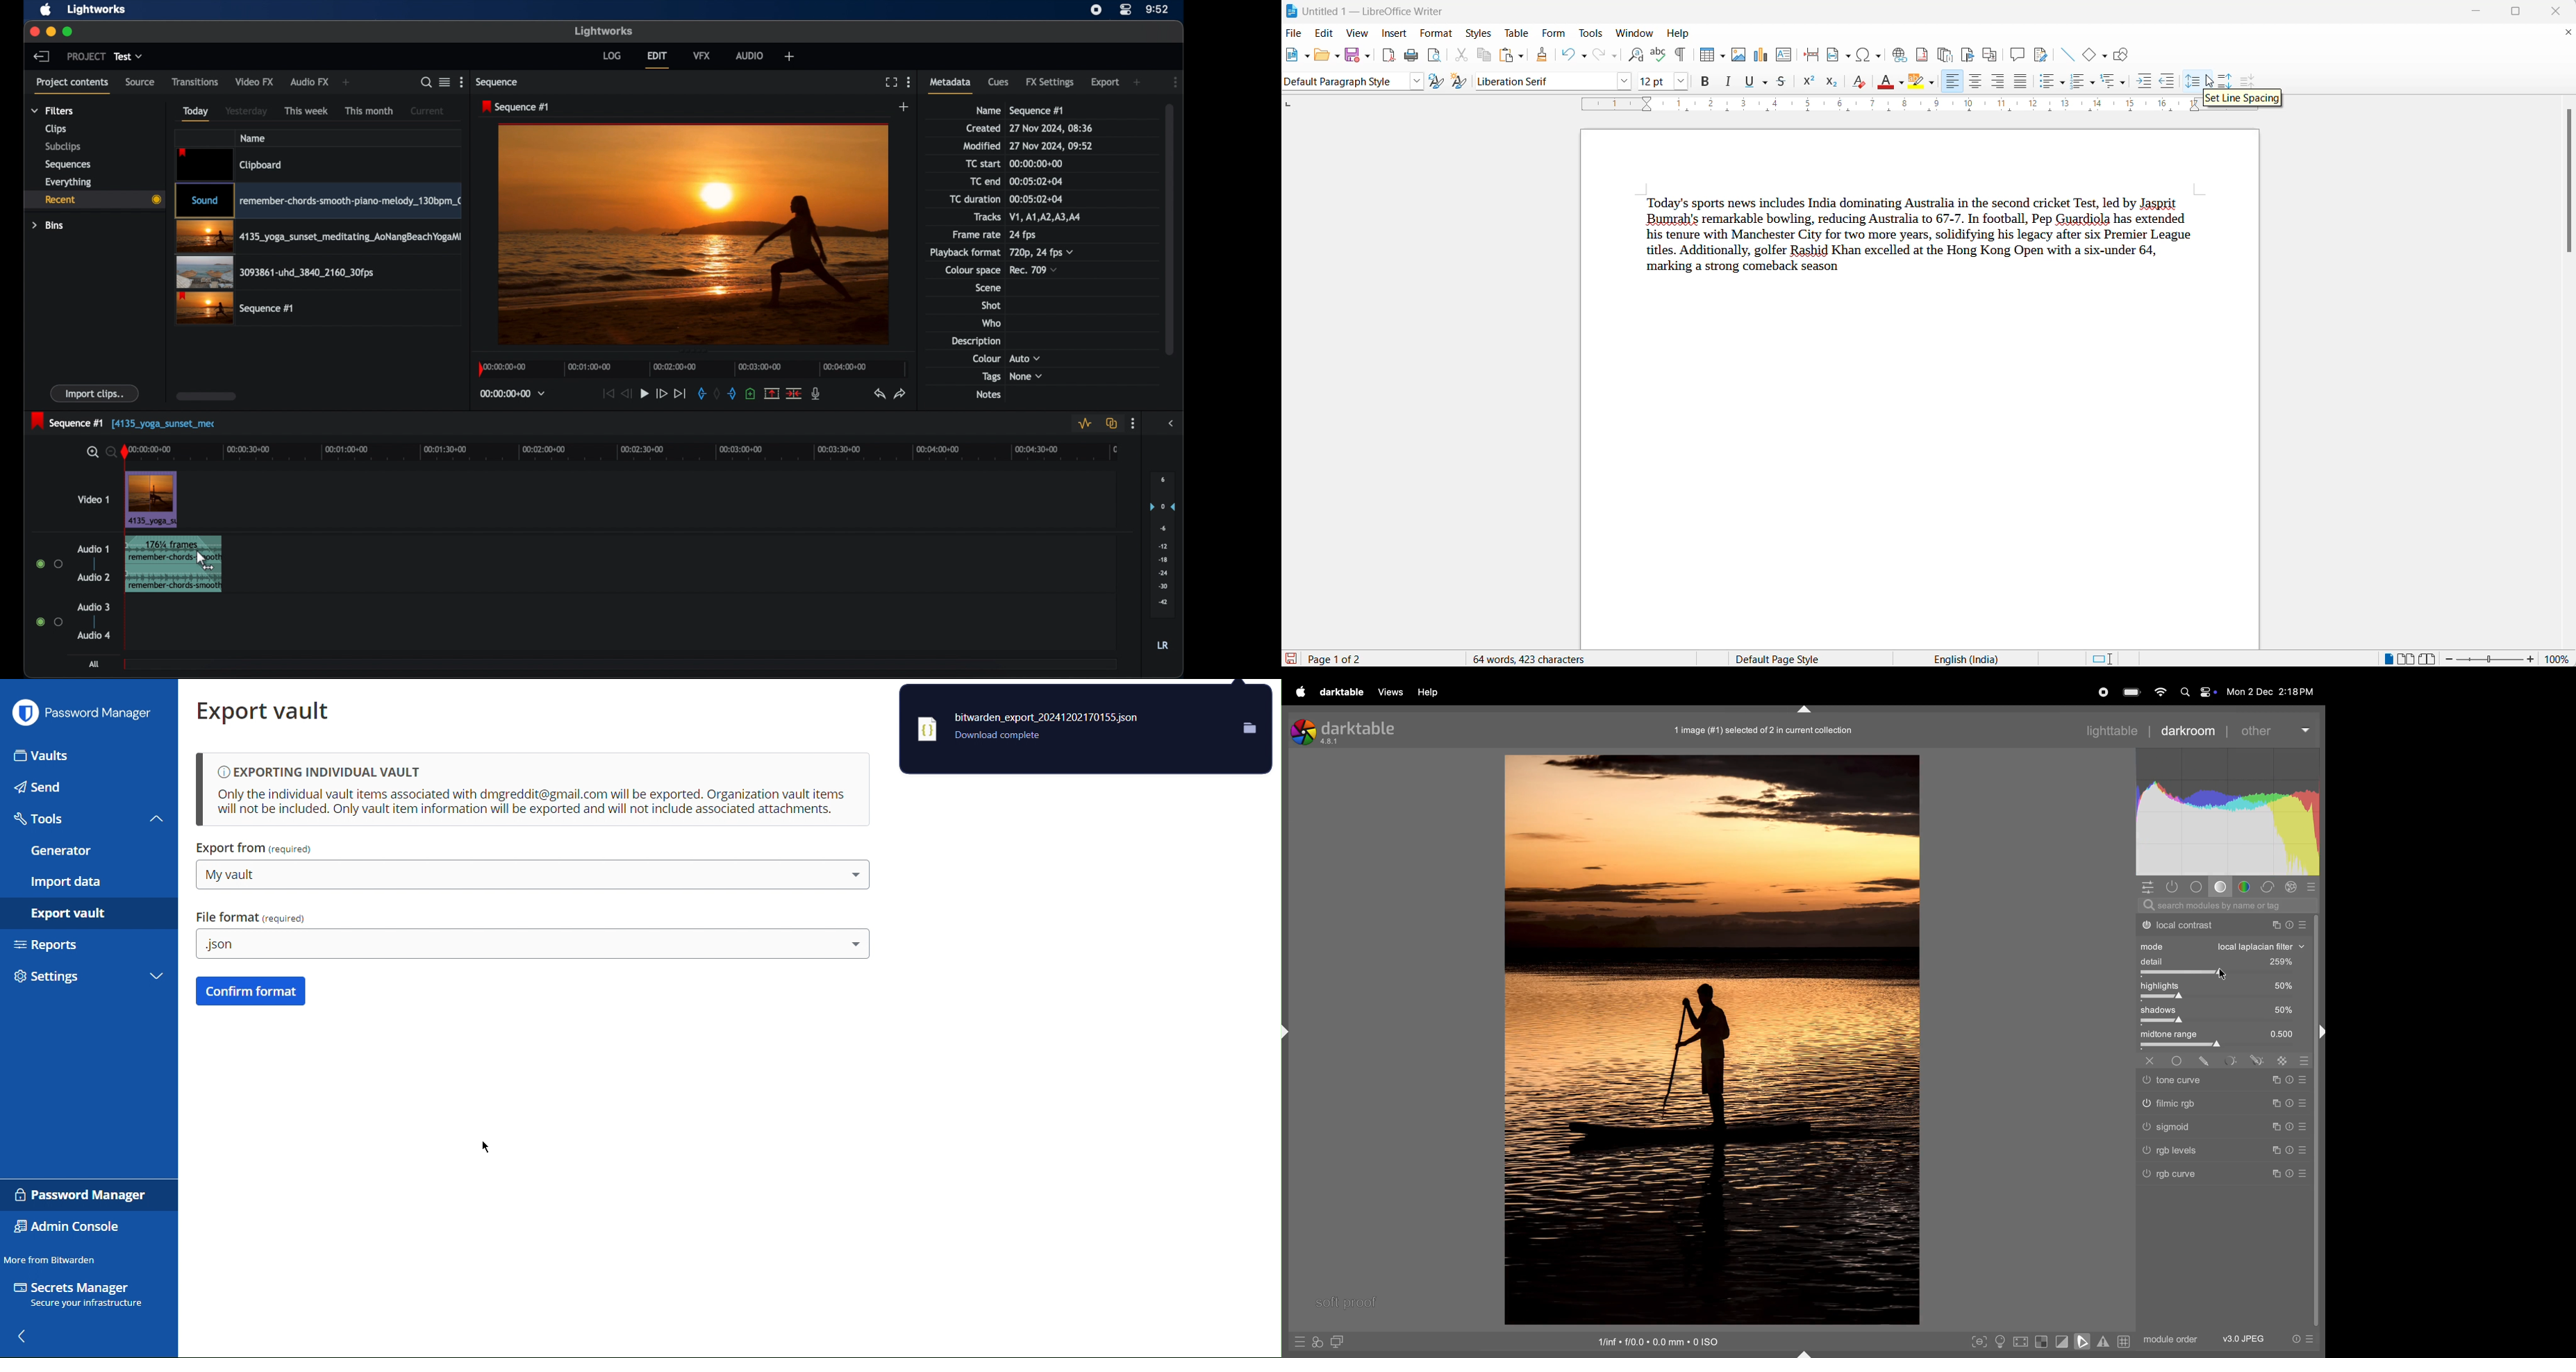  I want to click on subclips, so click(63, 148).